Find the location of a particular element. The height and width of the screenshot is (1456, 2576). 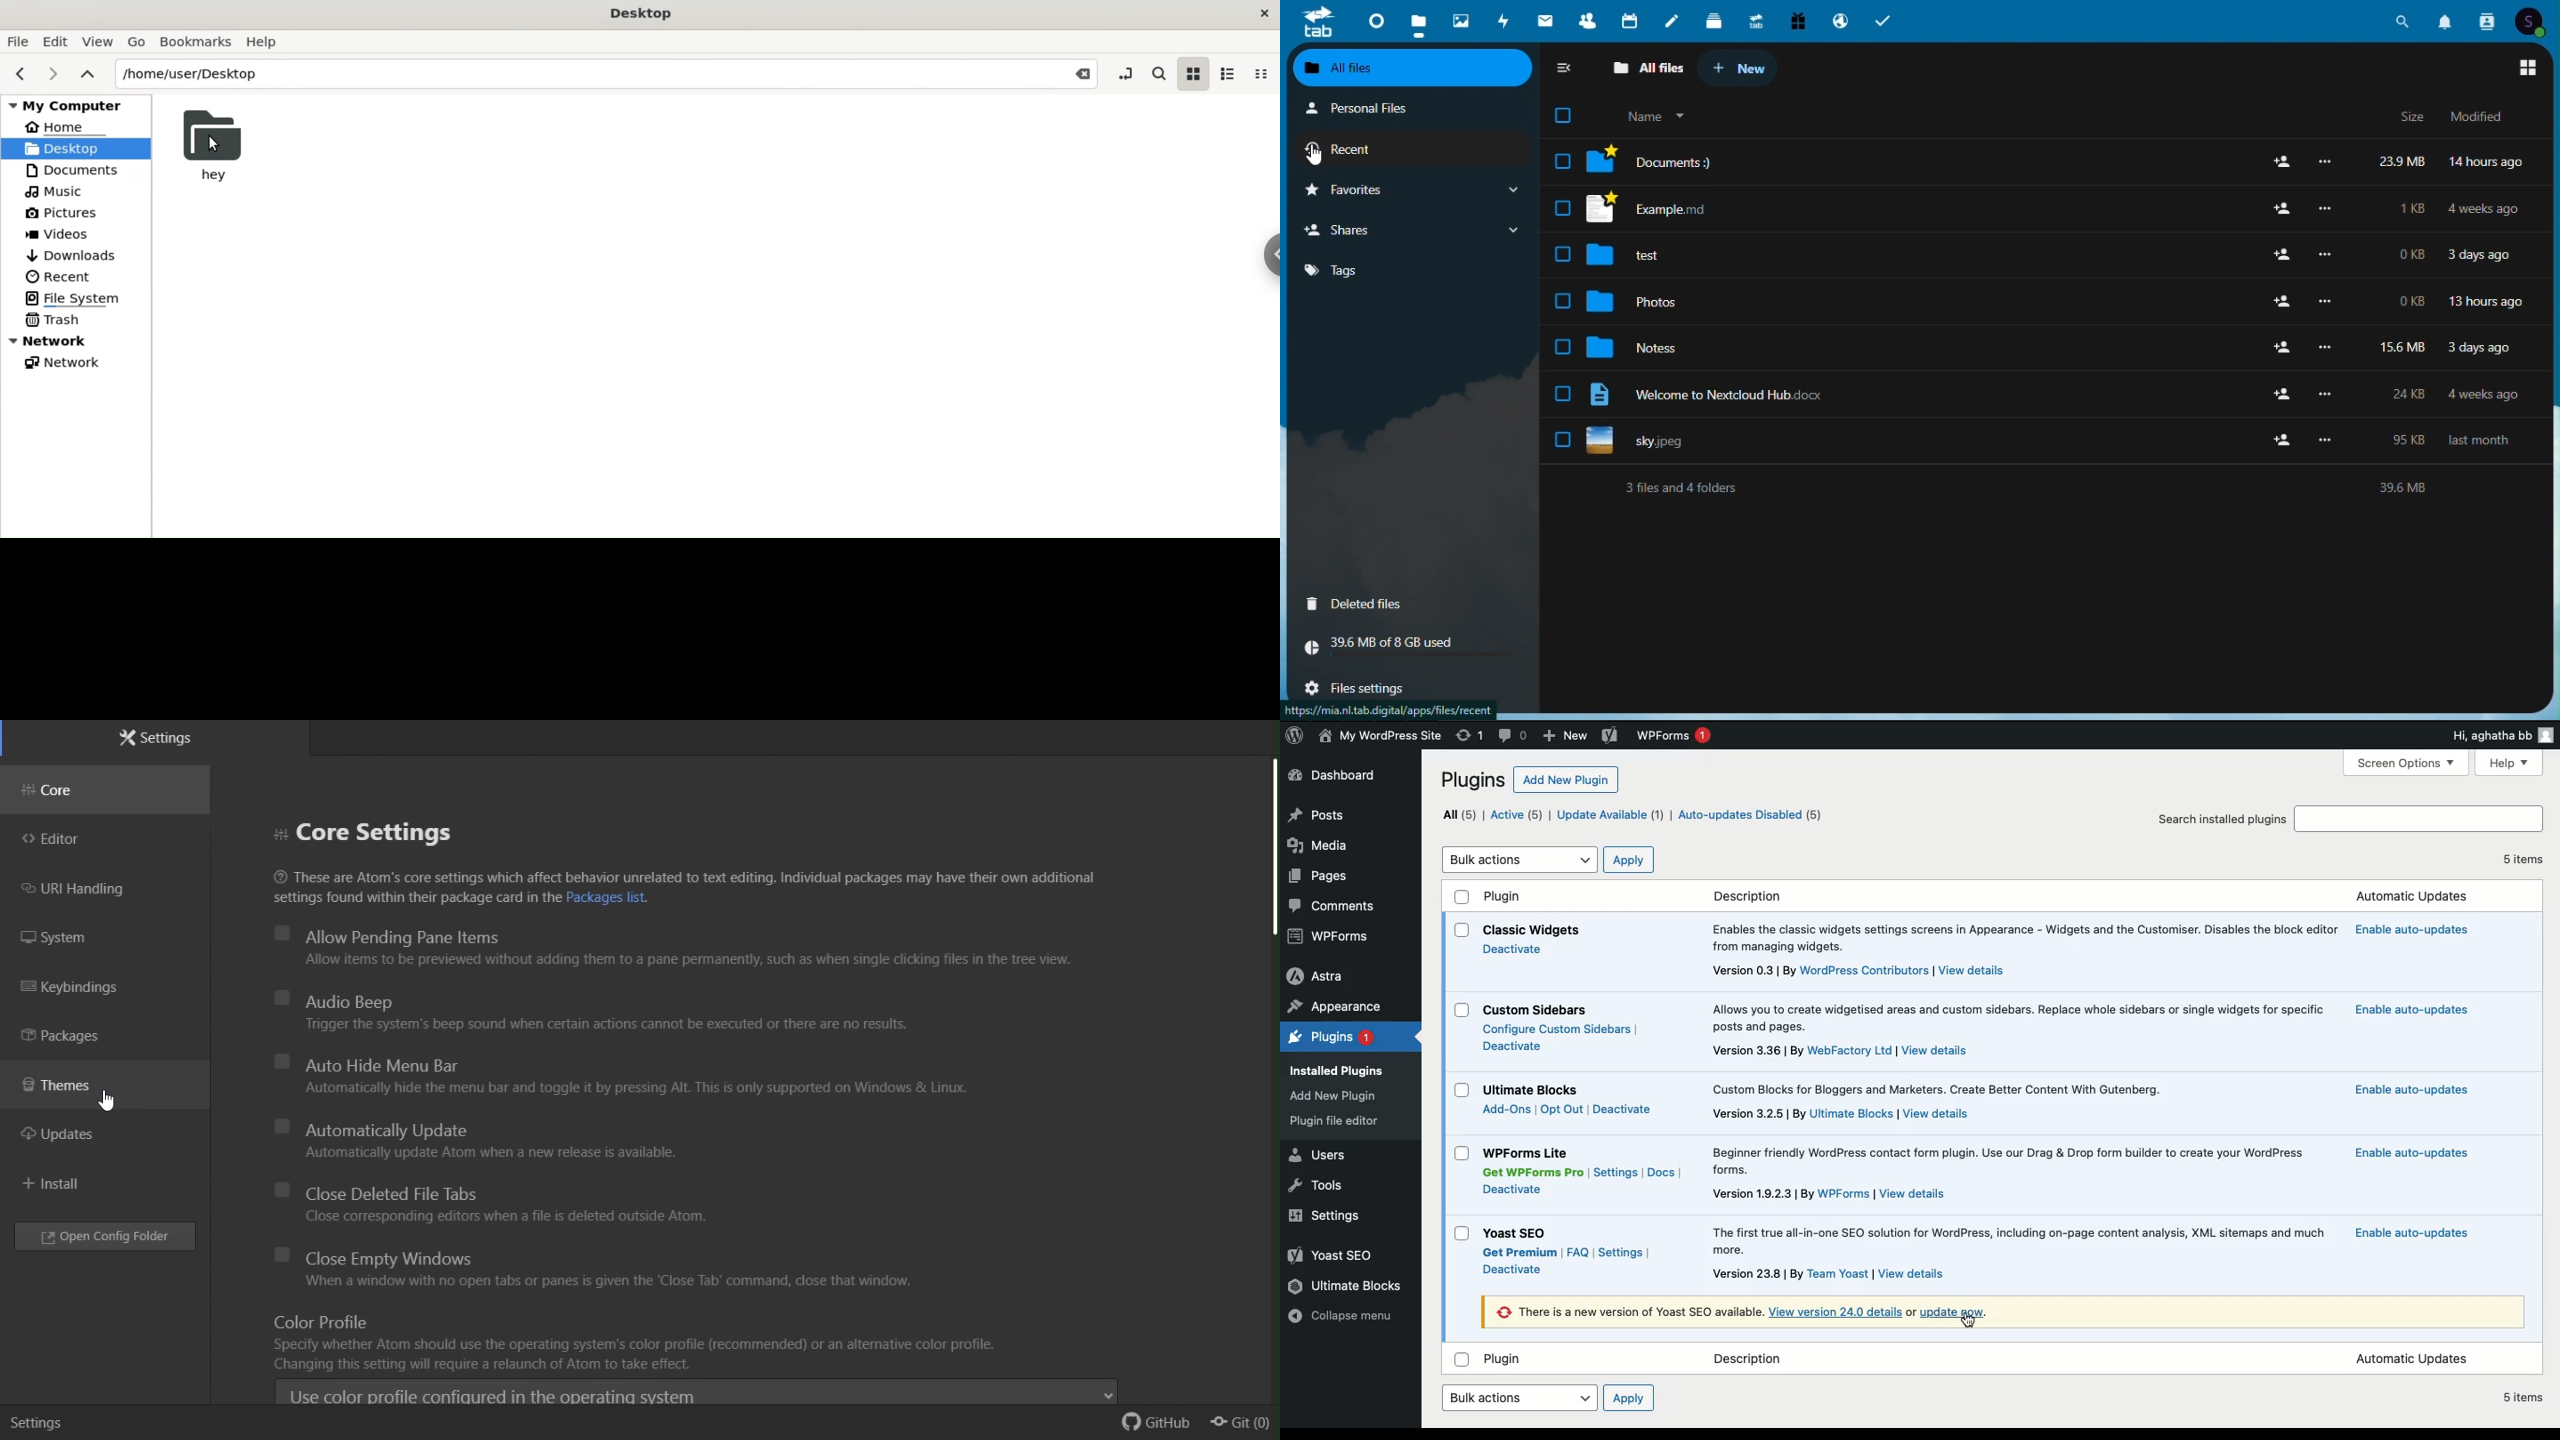

Checkbox is located at coordinates (1462, 1234).